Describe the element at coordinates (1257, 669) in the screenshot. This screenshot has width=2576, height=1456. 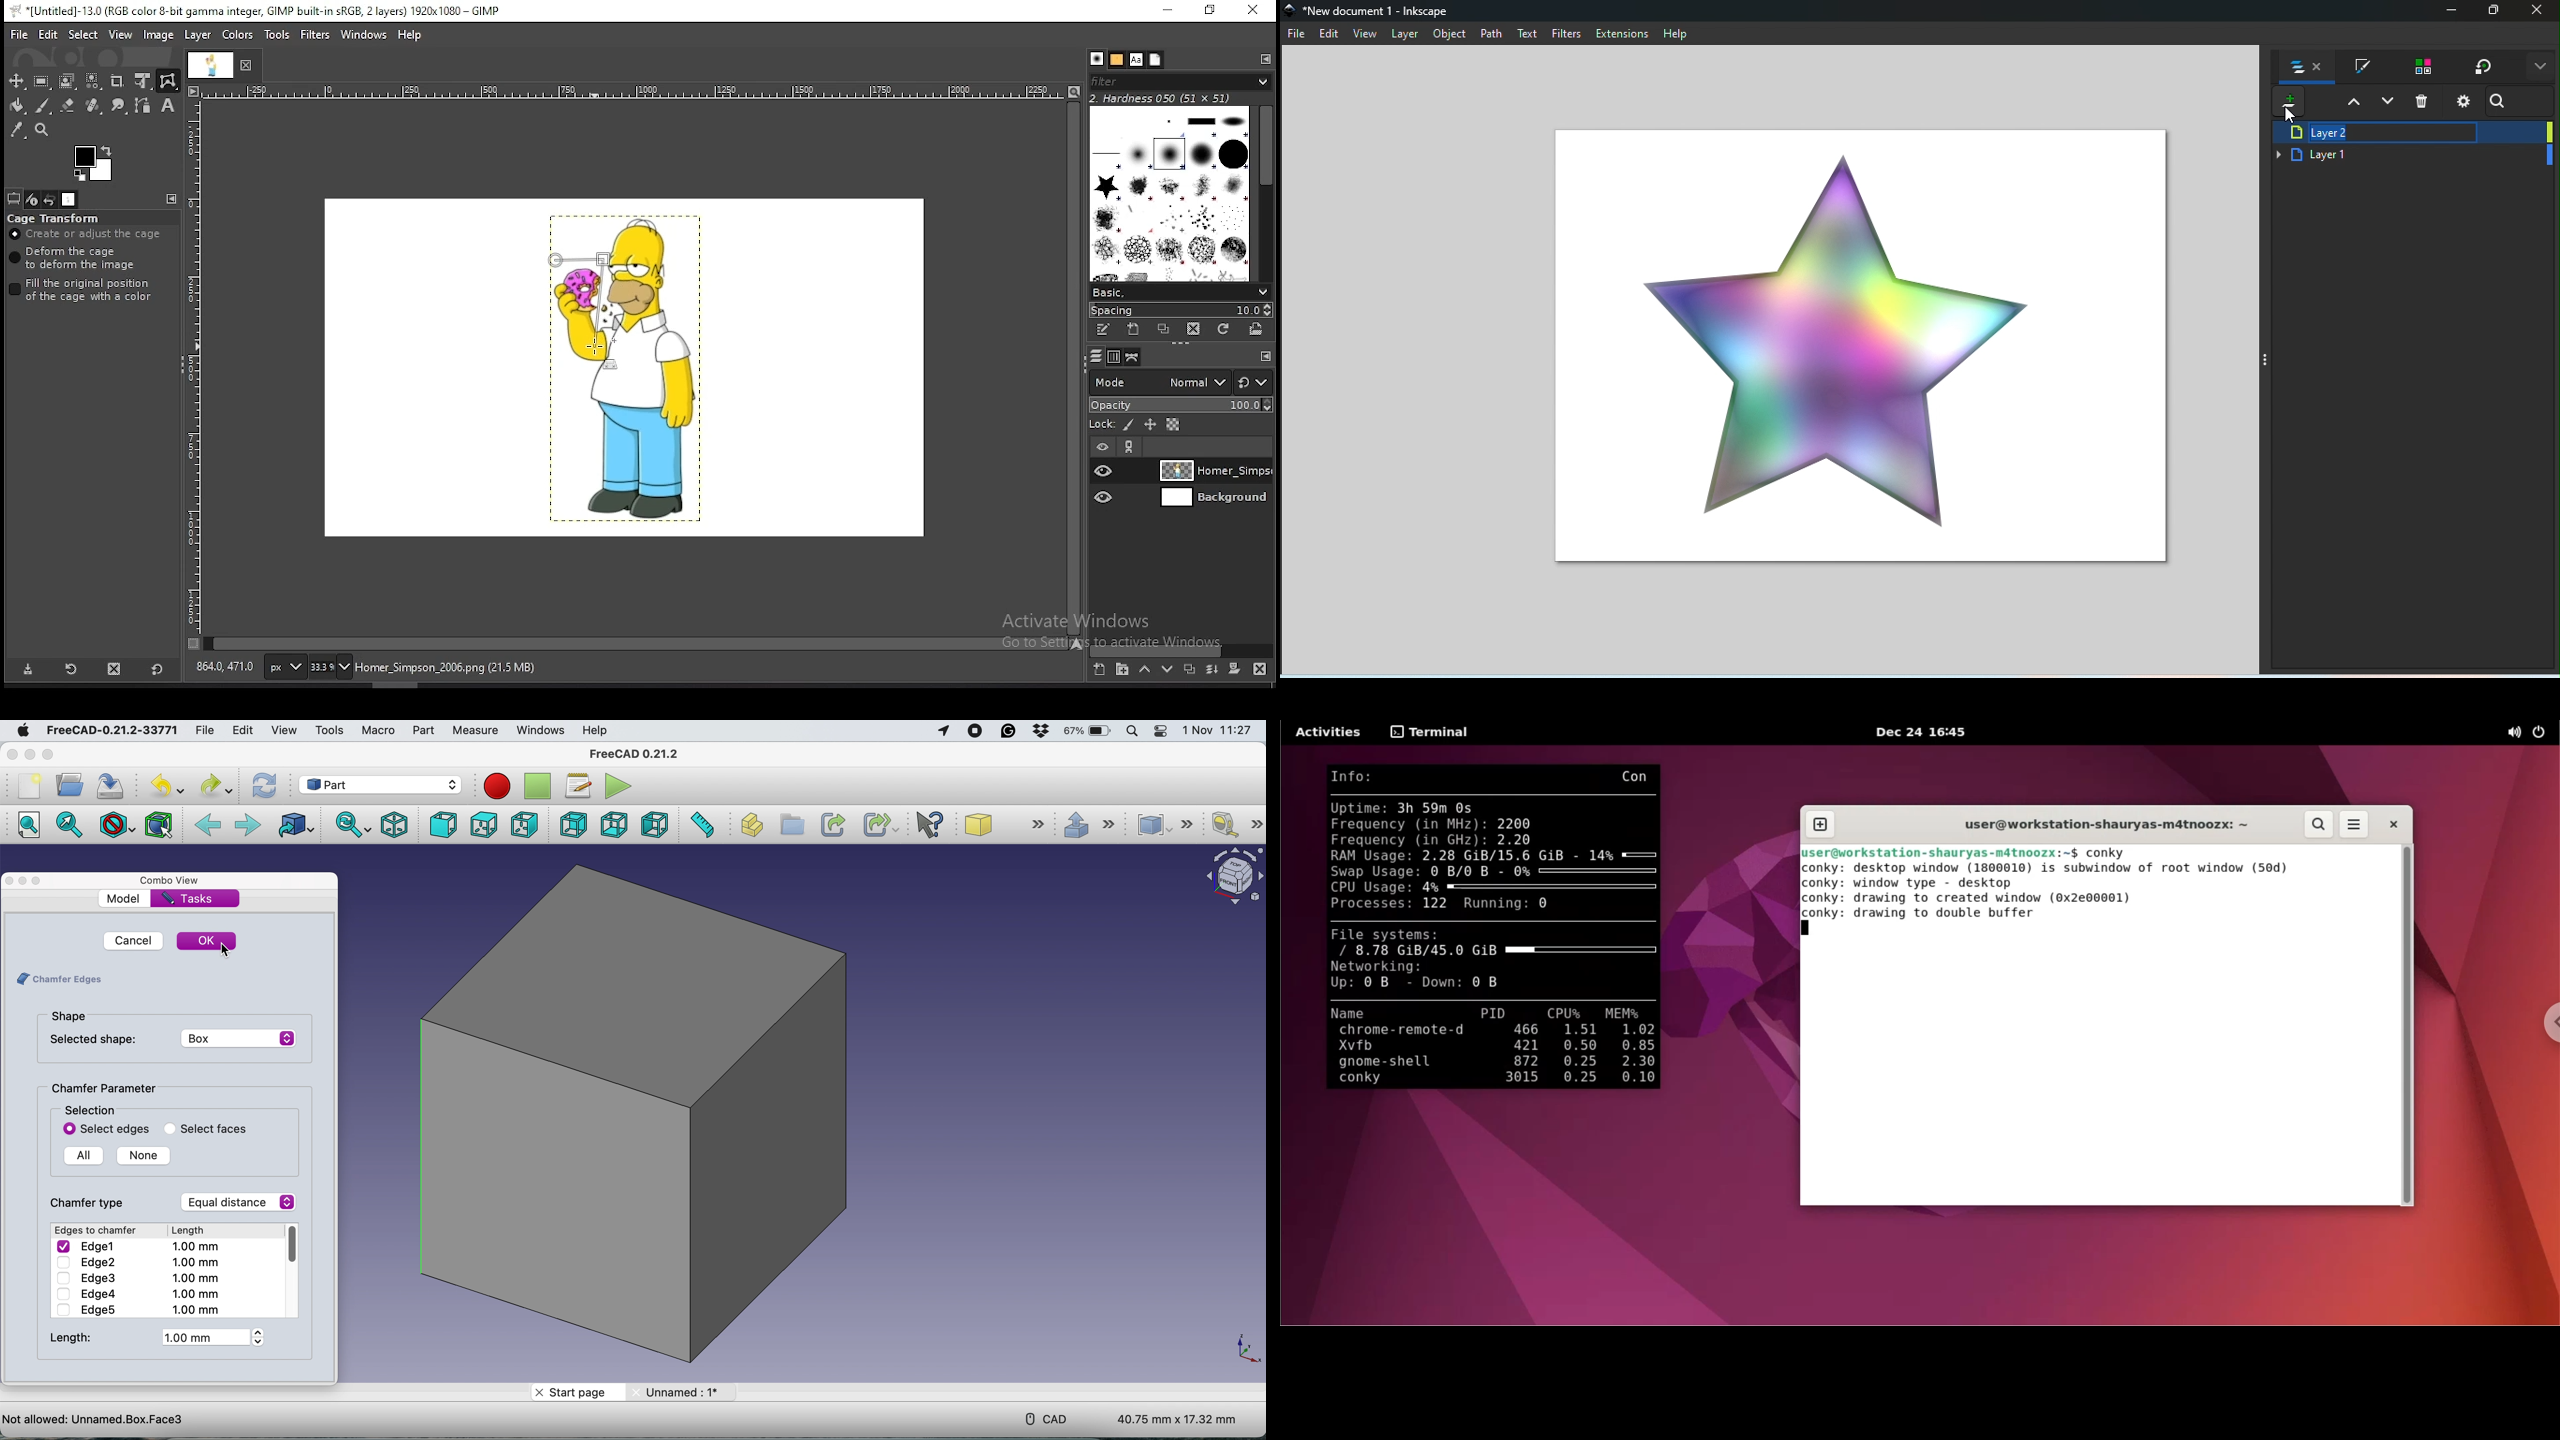
I see `delete layer` at that location.